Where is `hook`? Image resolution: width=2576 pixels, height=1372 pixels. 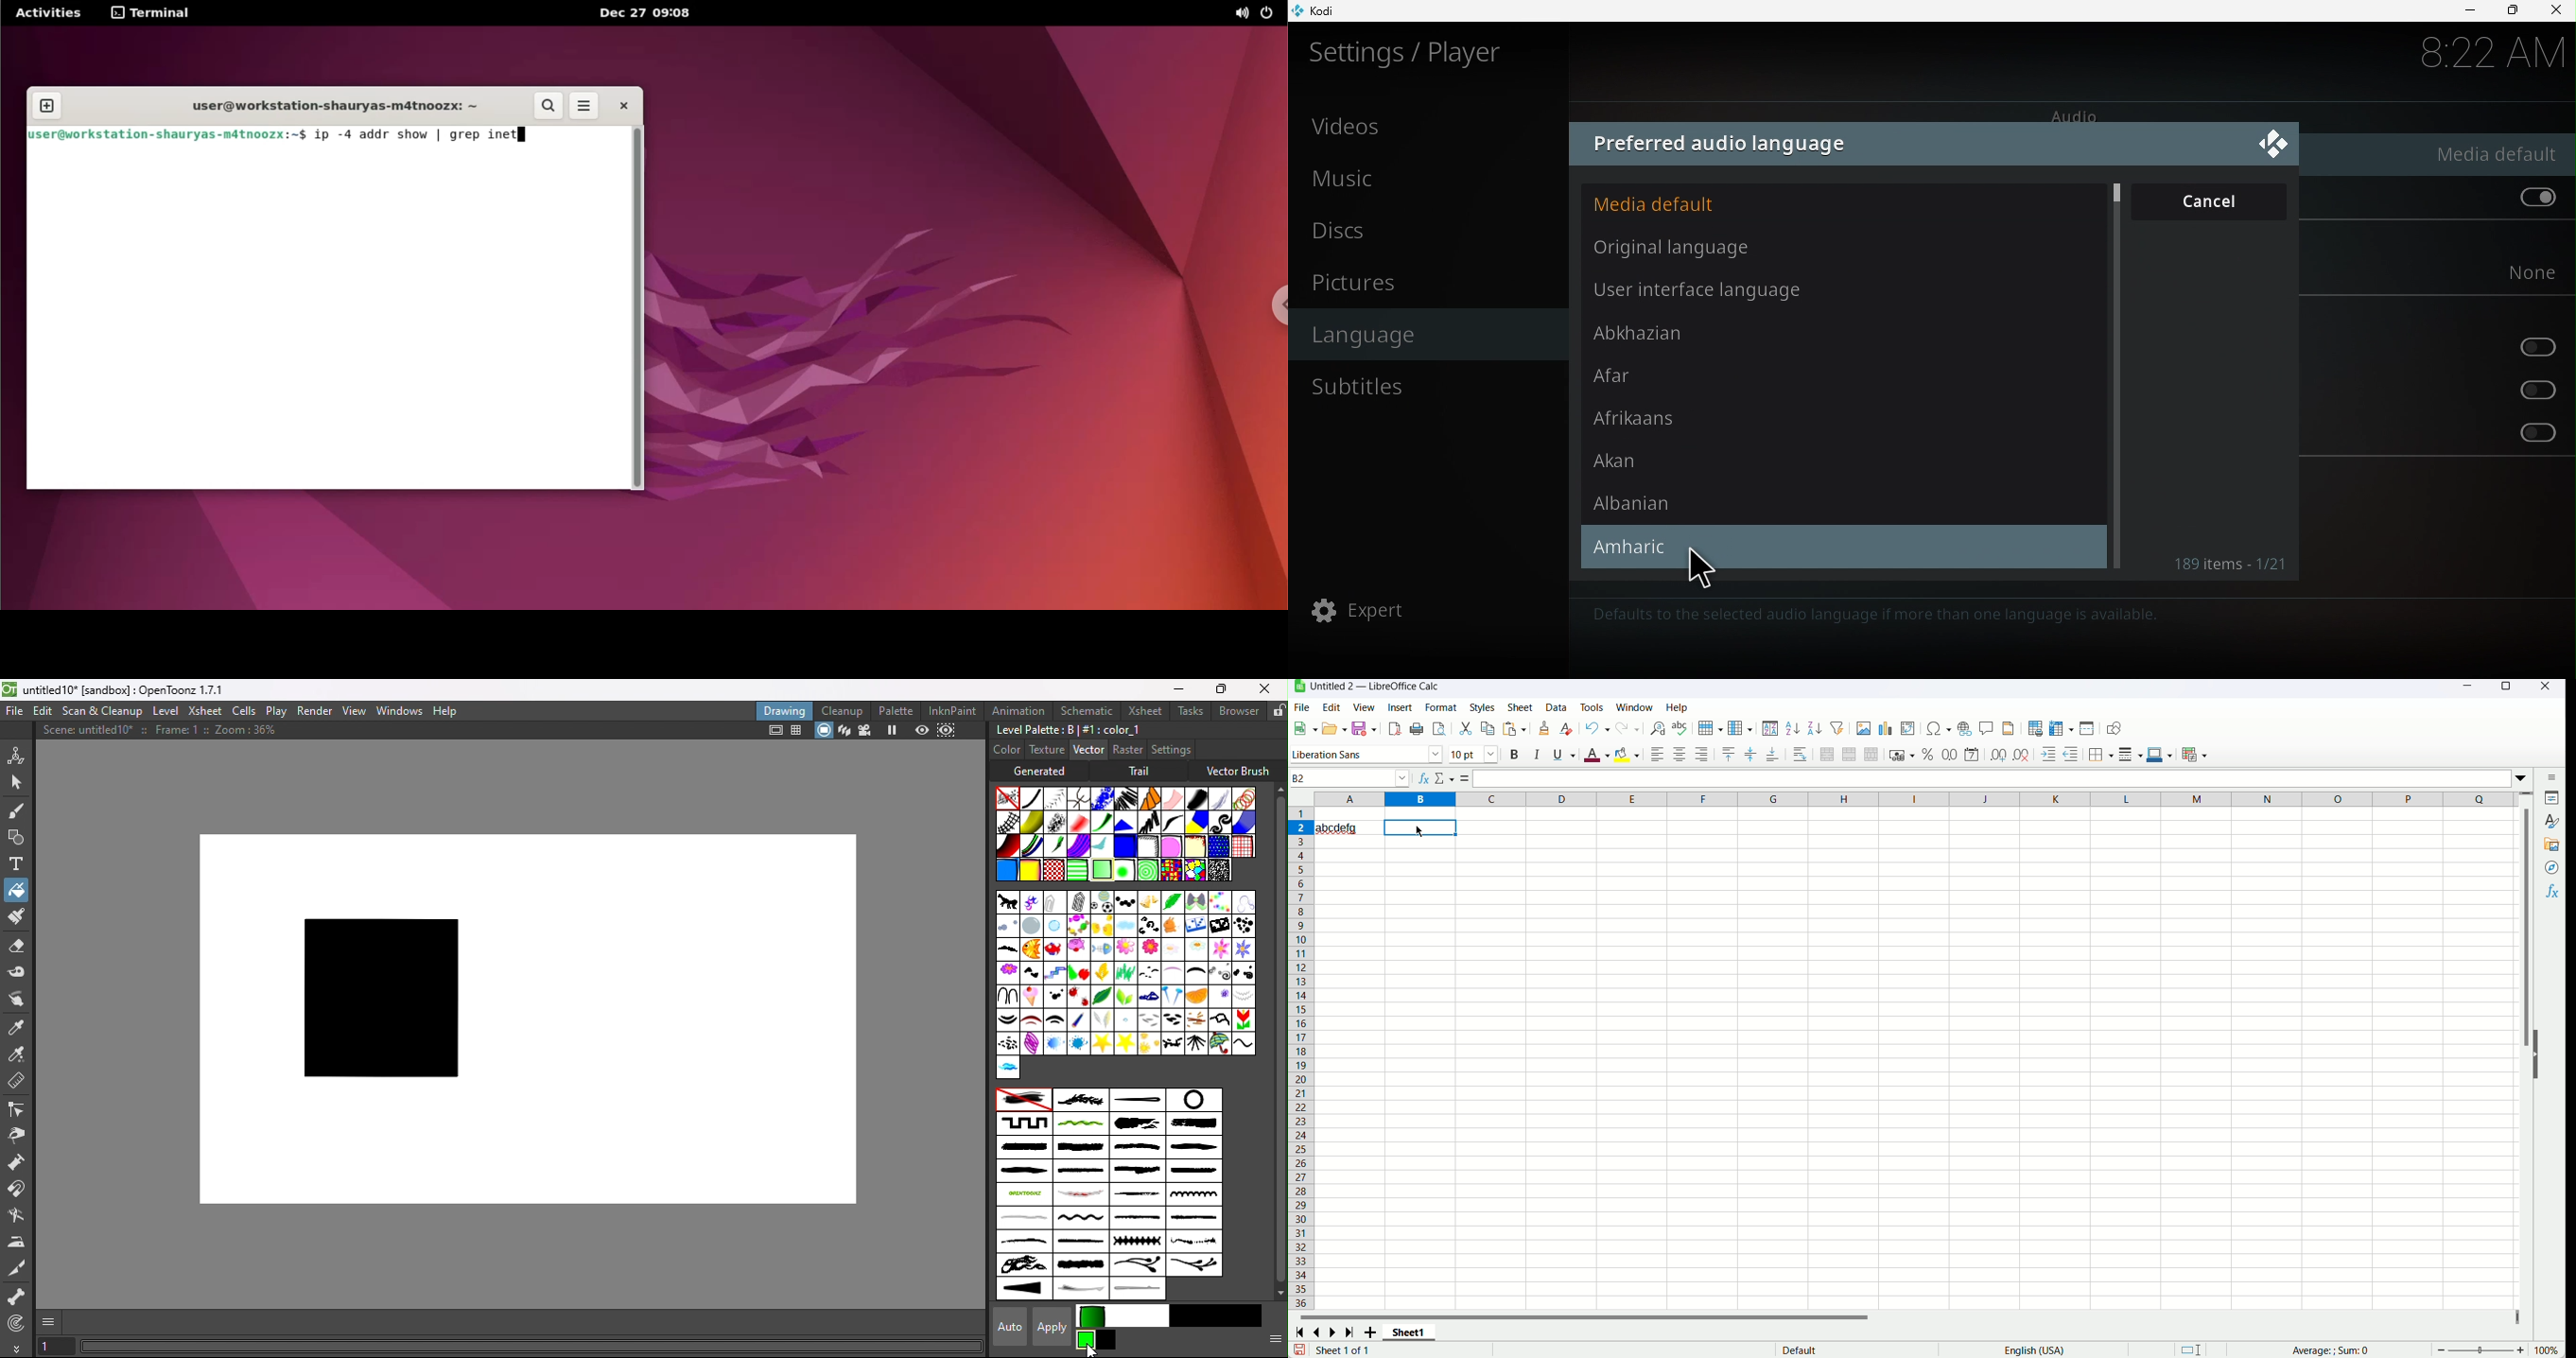 hook is located at coordinates (1006, 995).